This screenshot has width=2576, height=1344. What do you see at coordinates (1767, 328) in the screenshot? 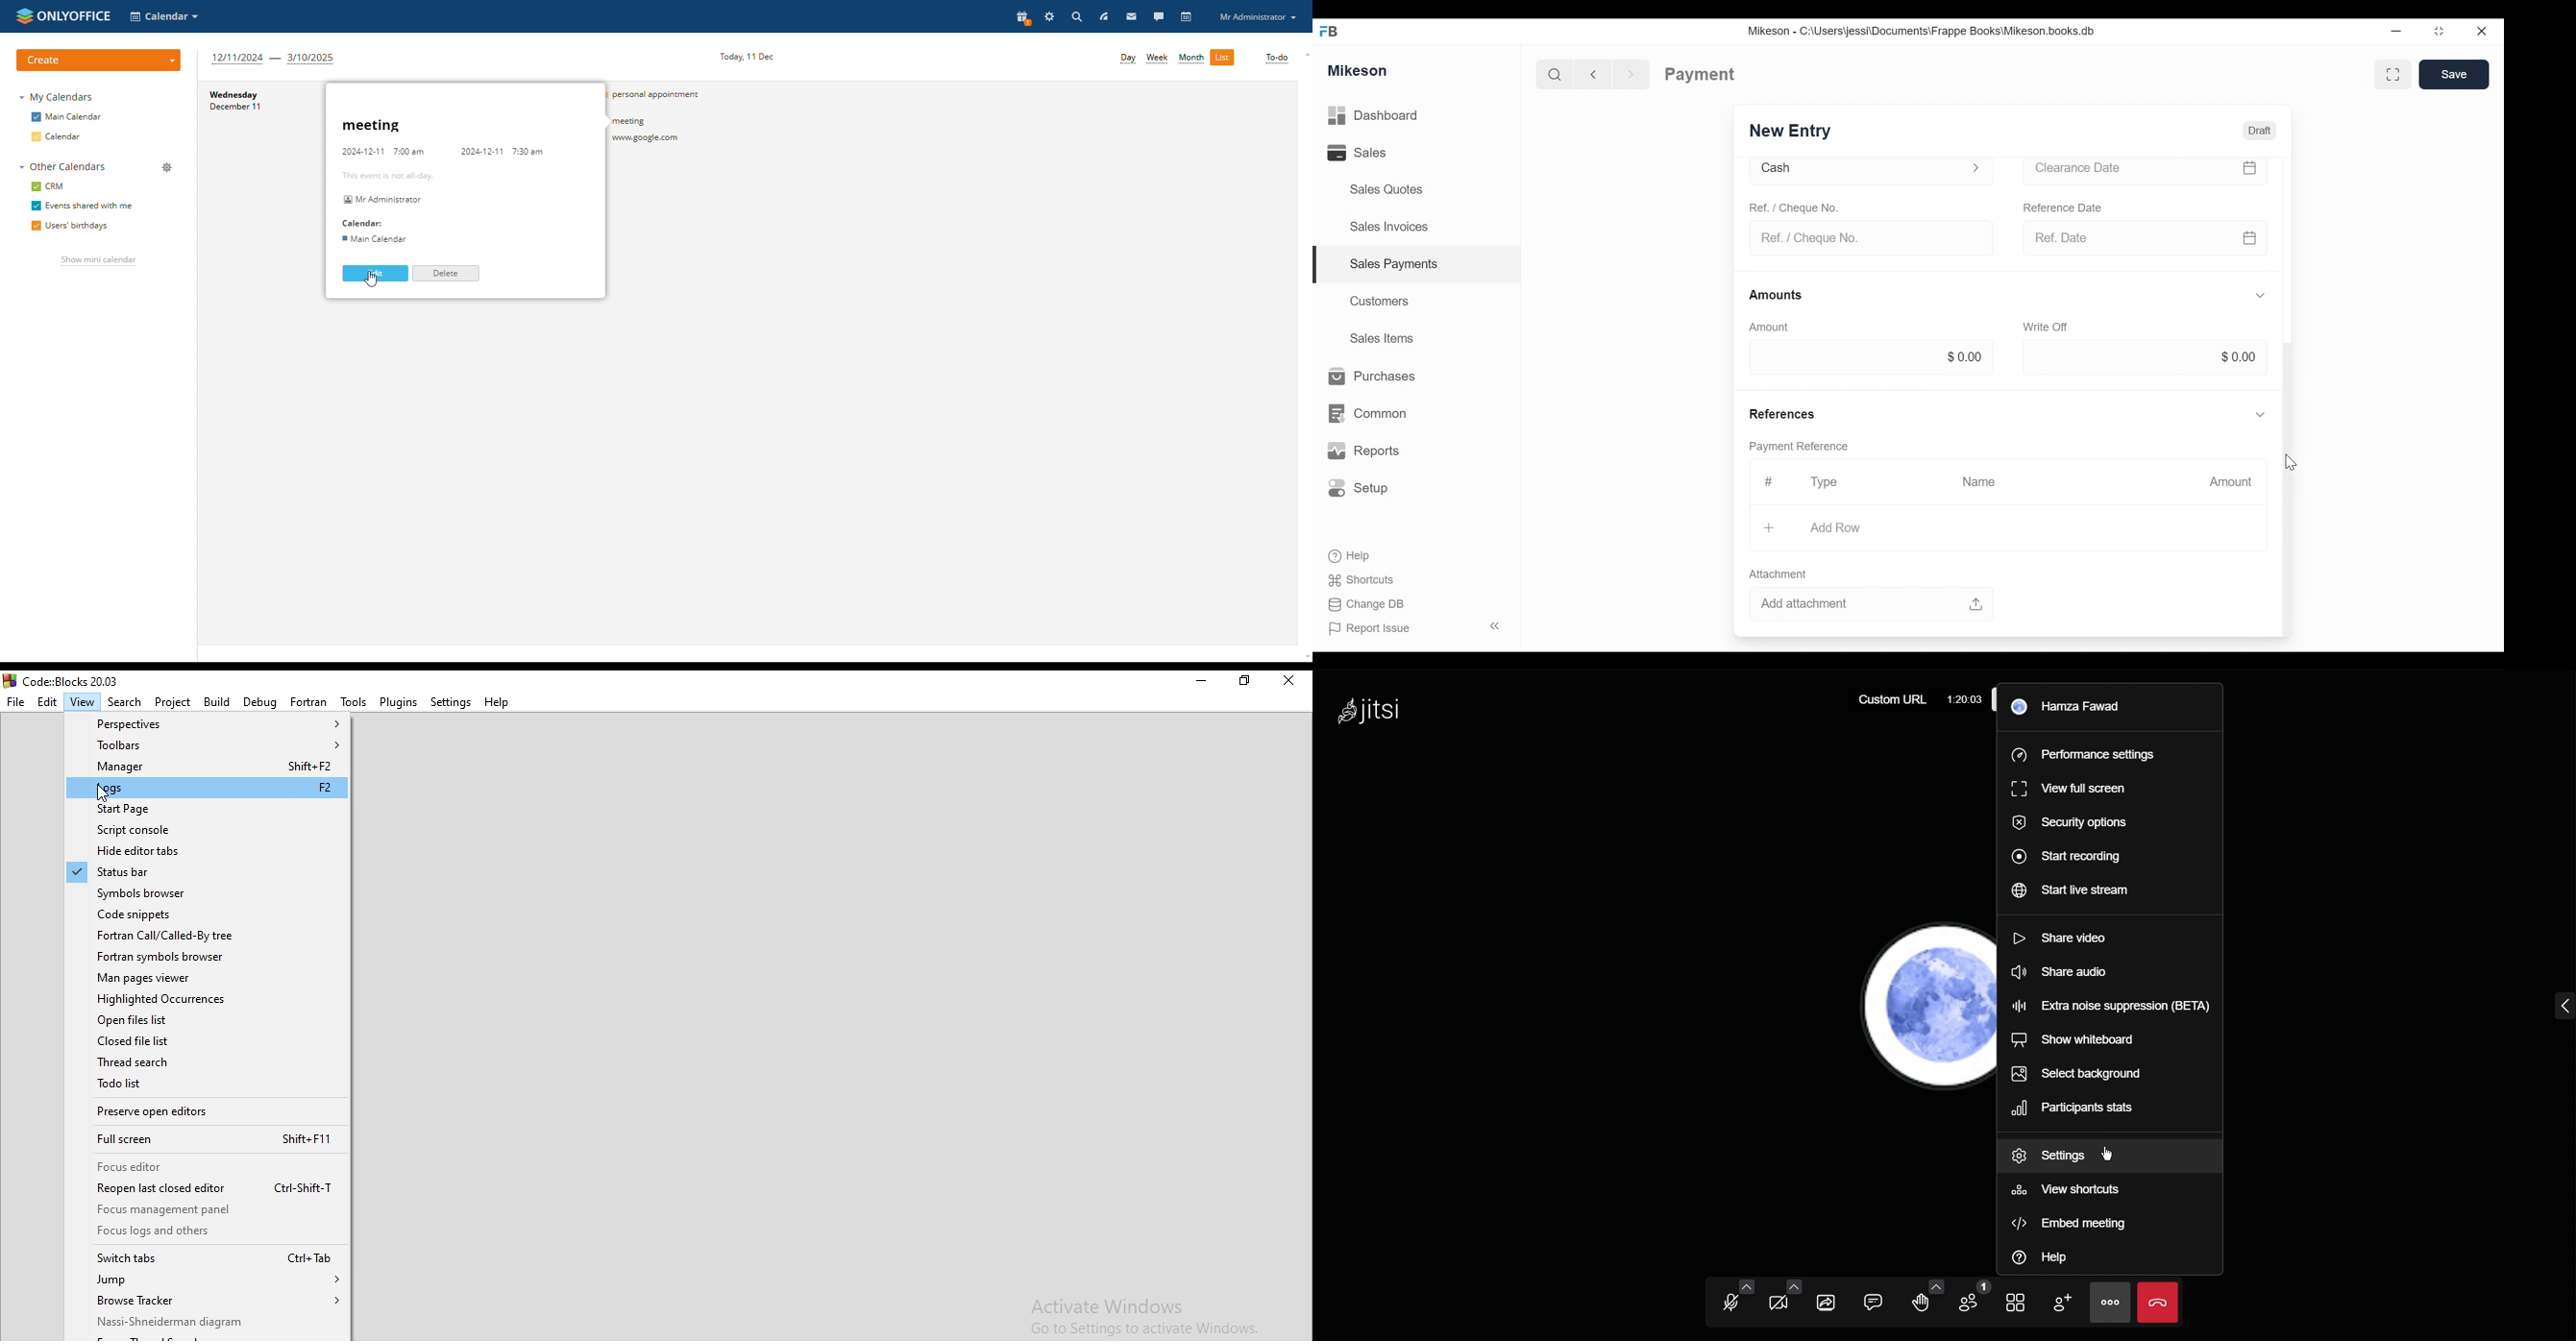
I see `Amount` at bounding box center [1767, 328].